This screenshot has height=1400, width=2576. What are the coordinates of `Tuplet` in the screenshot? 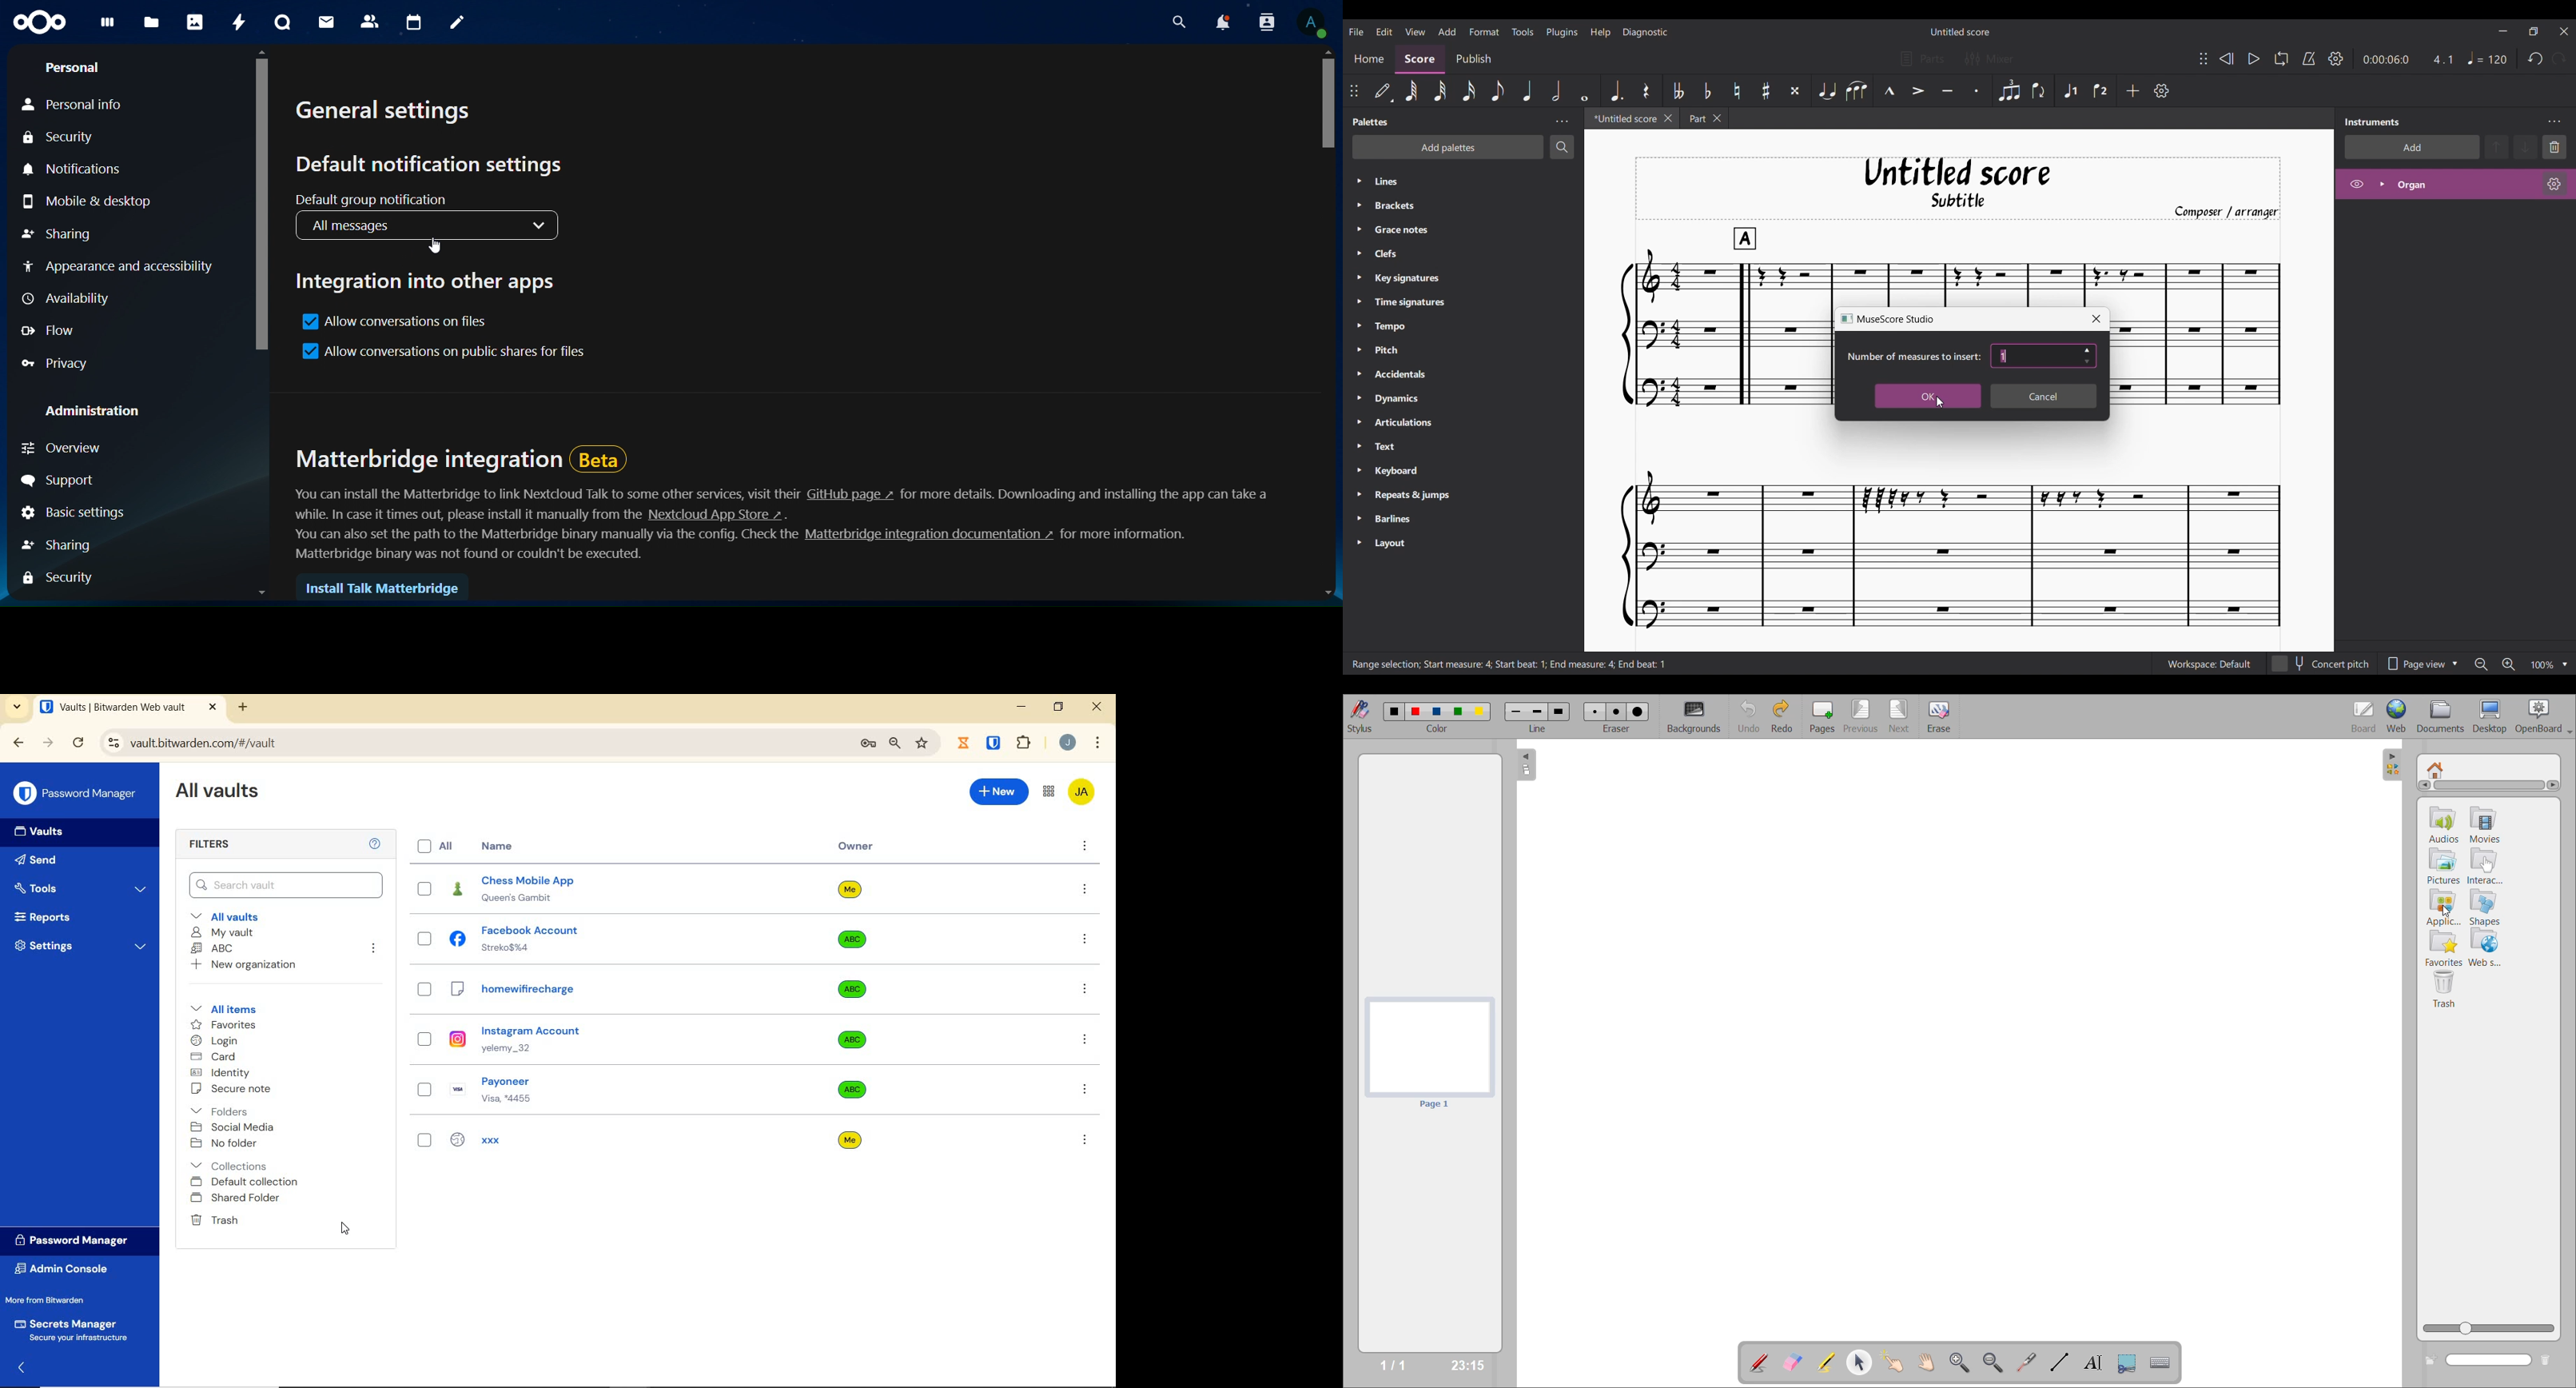 It's located at (2010, 91).